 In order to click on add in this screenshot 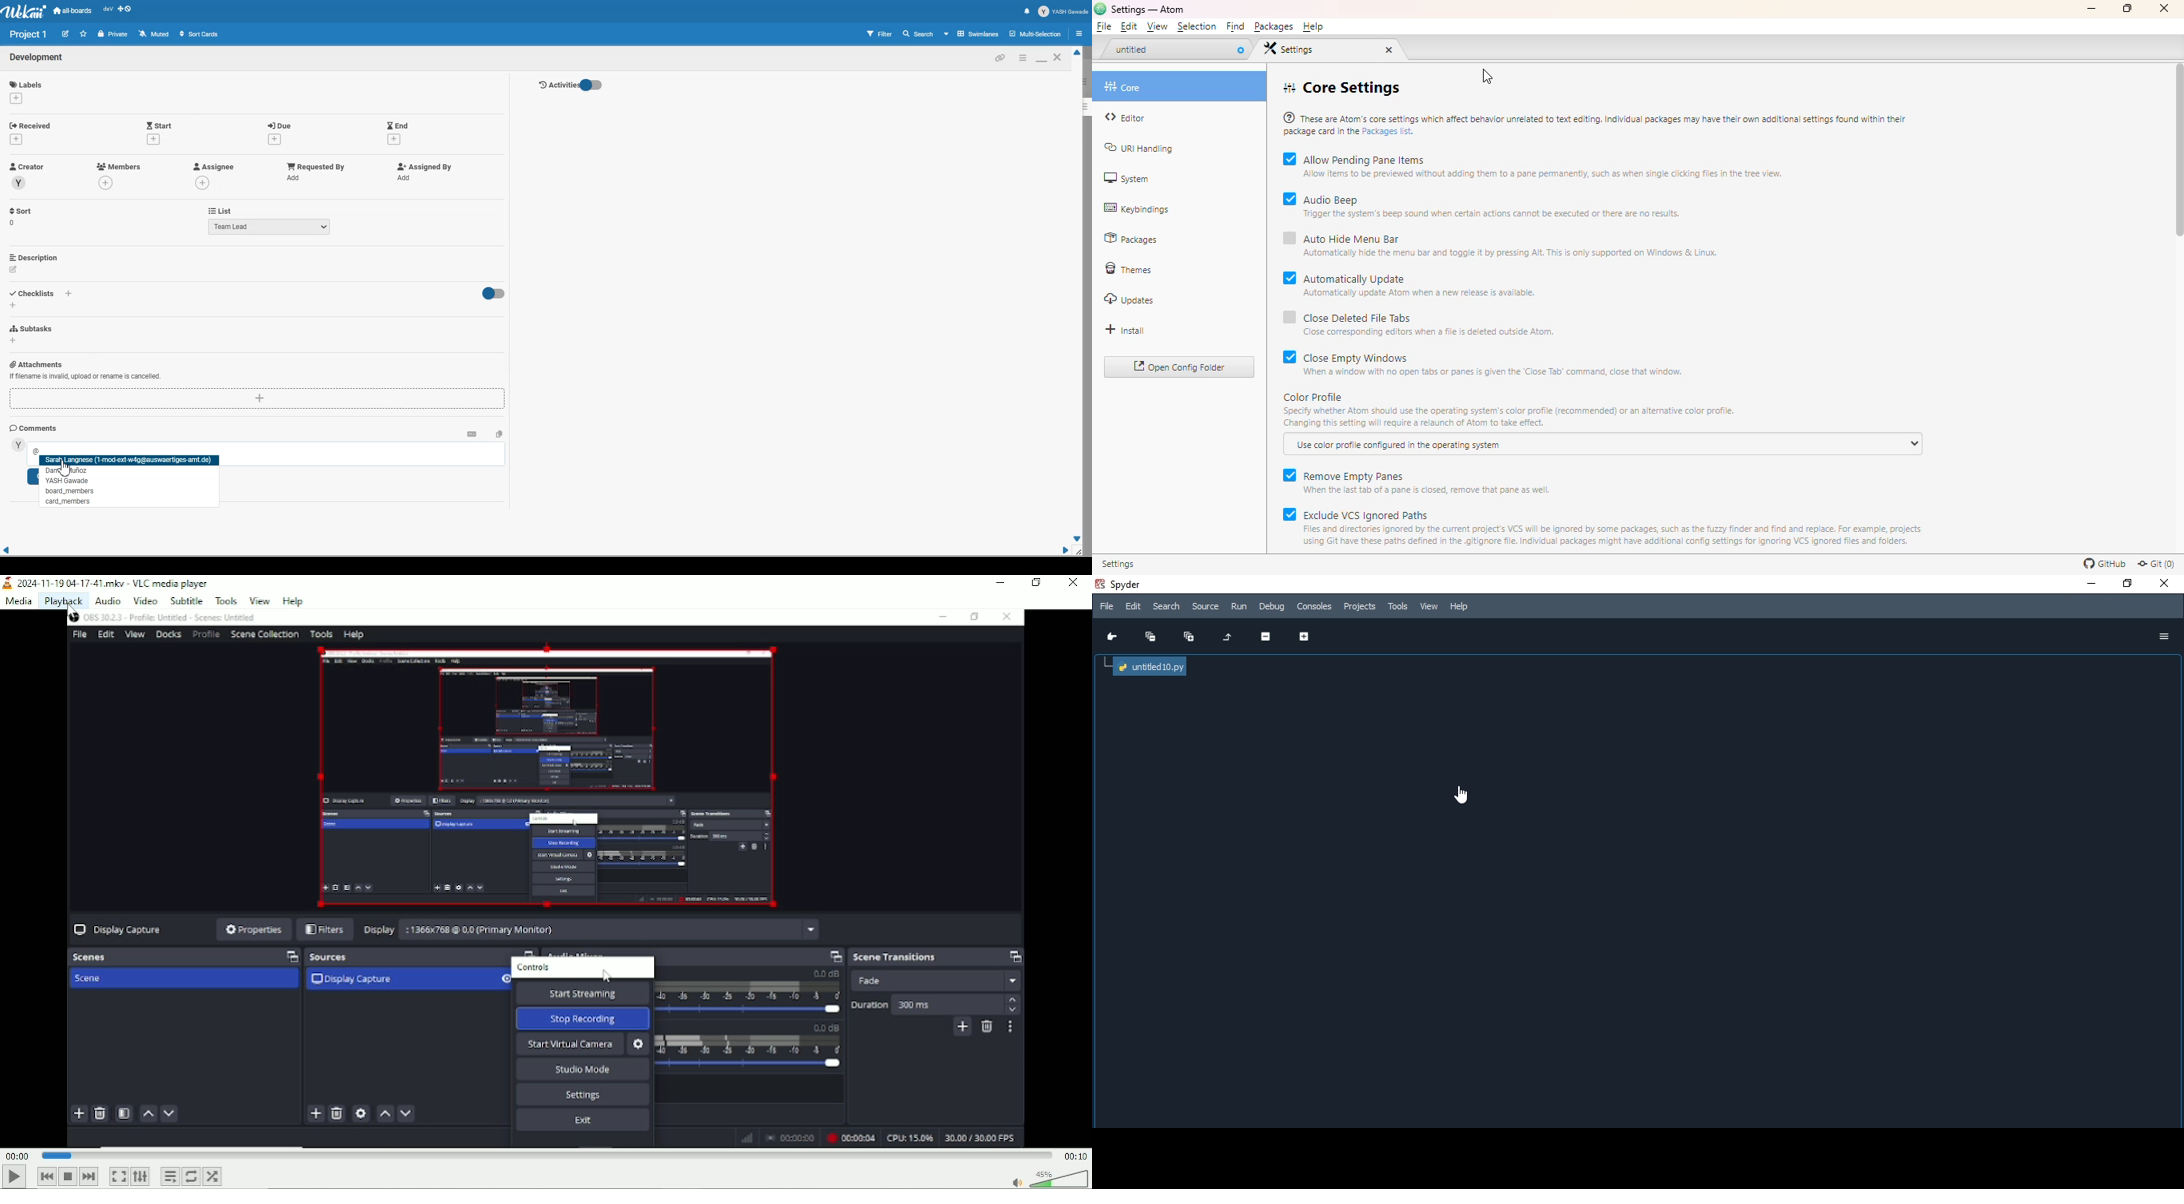, I will do `click(15, 98)`.